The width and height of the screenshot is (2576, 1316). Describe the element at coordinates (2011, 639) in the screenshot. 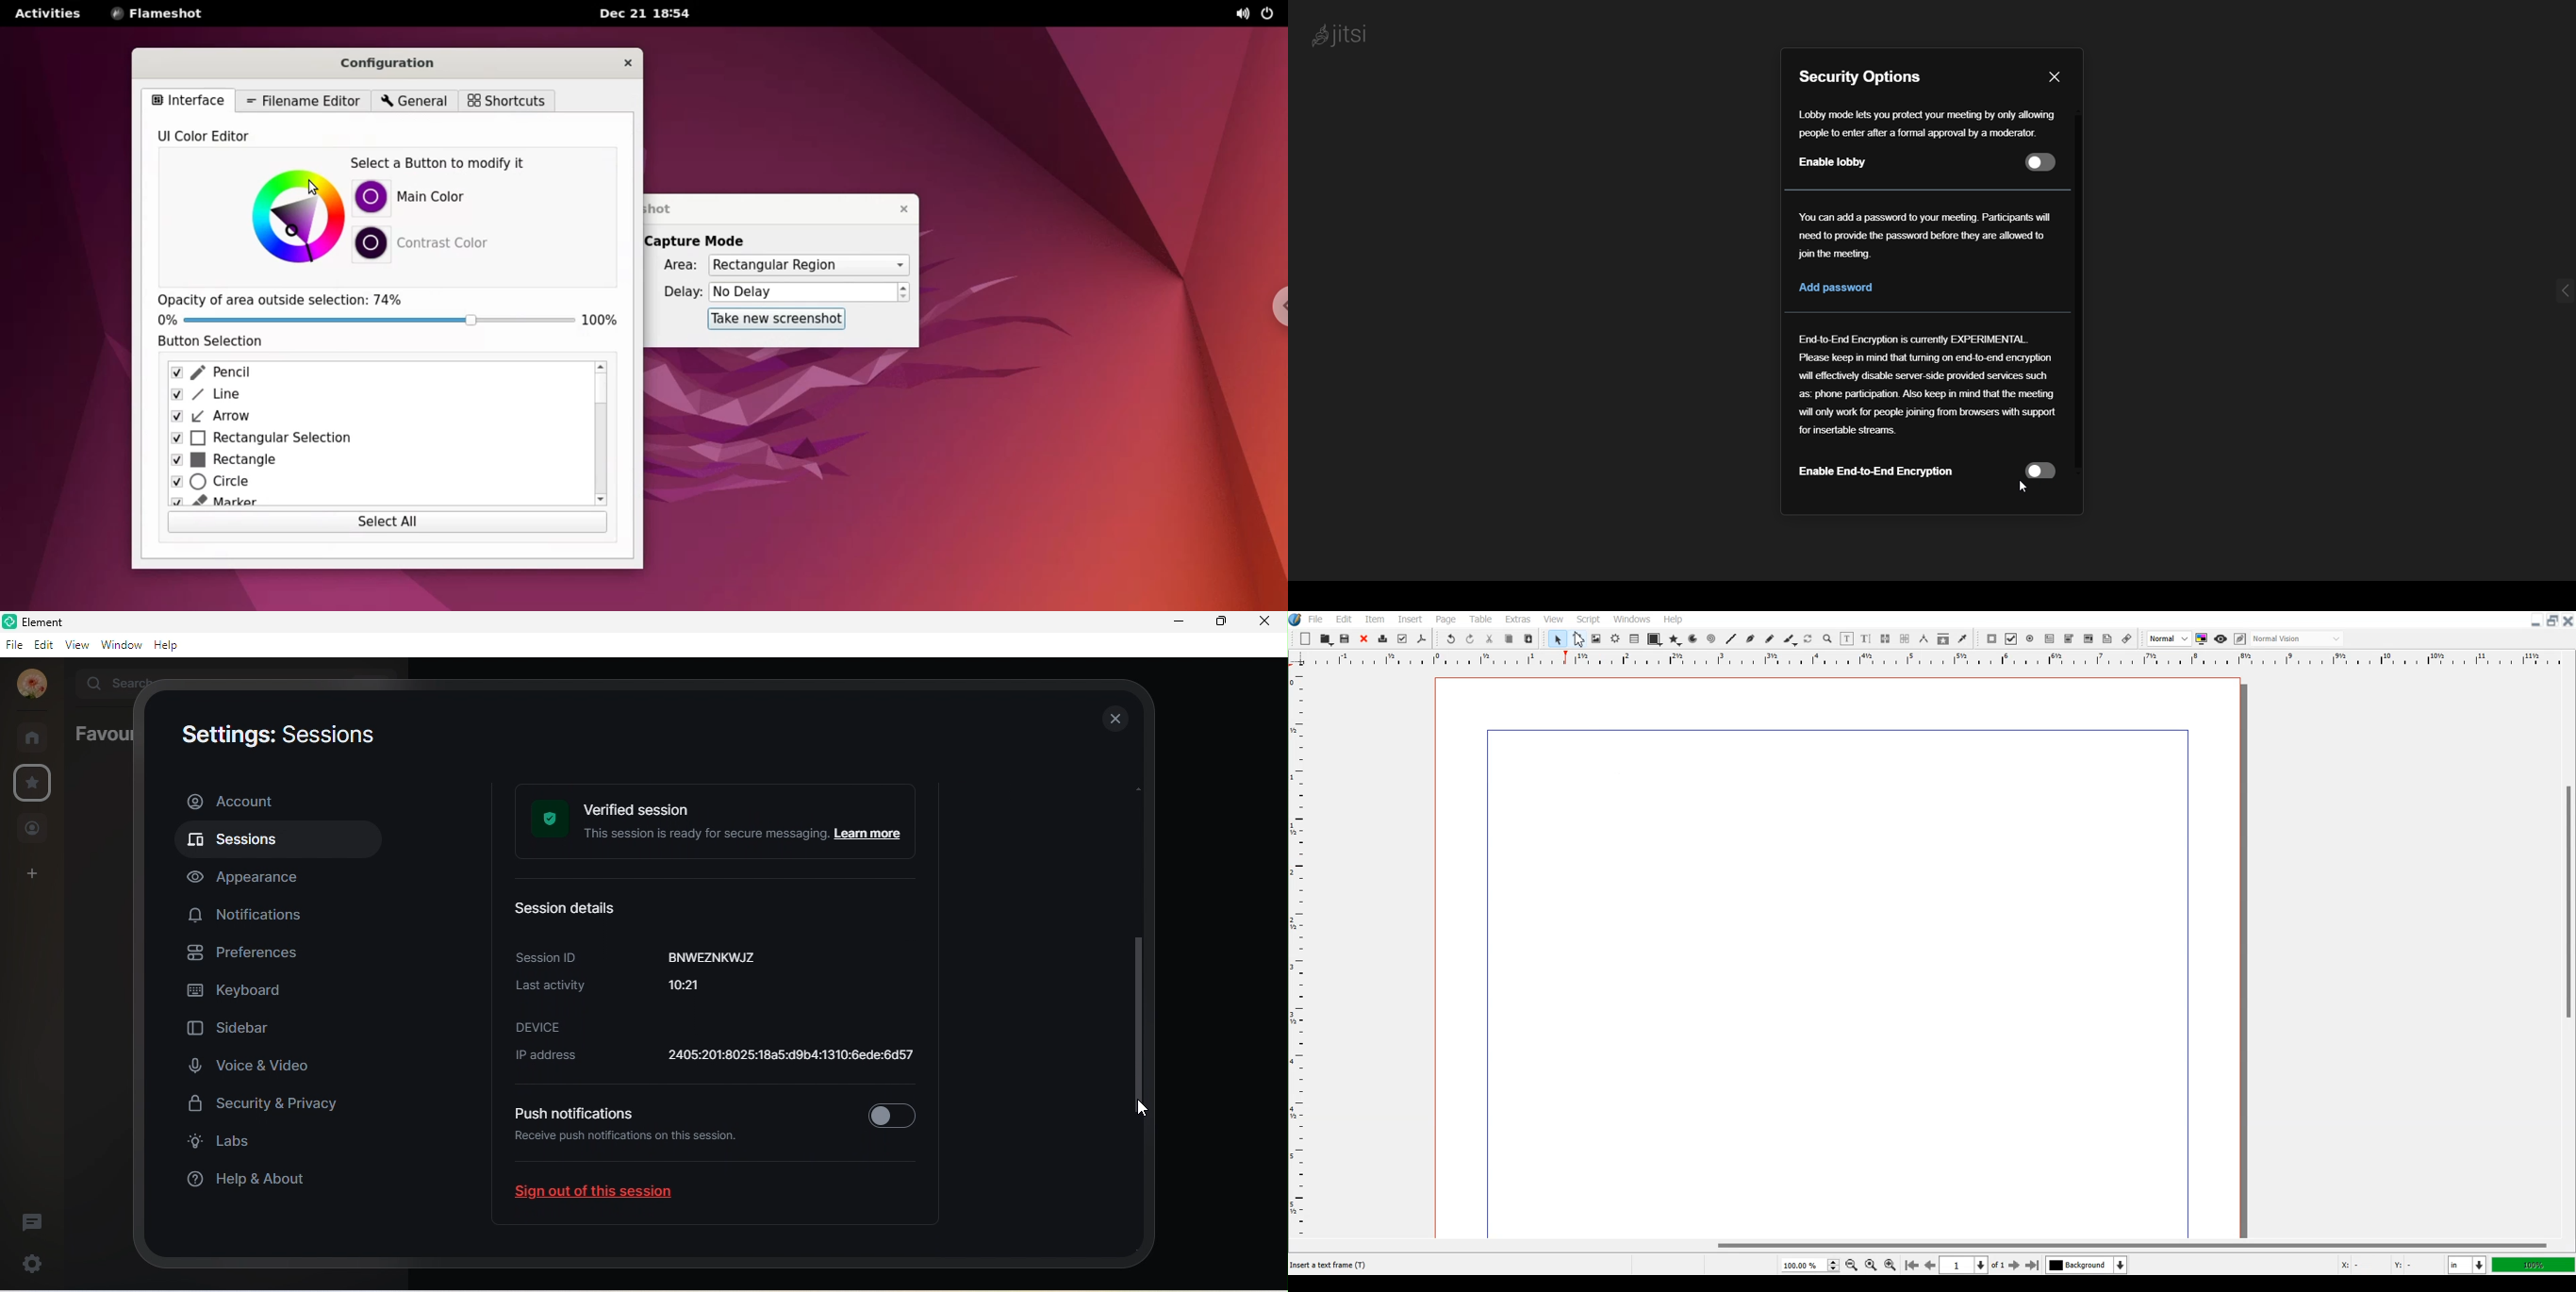

I see `PDF Check Box` at that location.